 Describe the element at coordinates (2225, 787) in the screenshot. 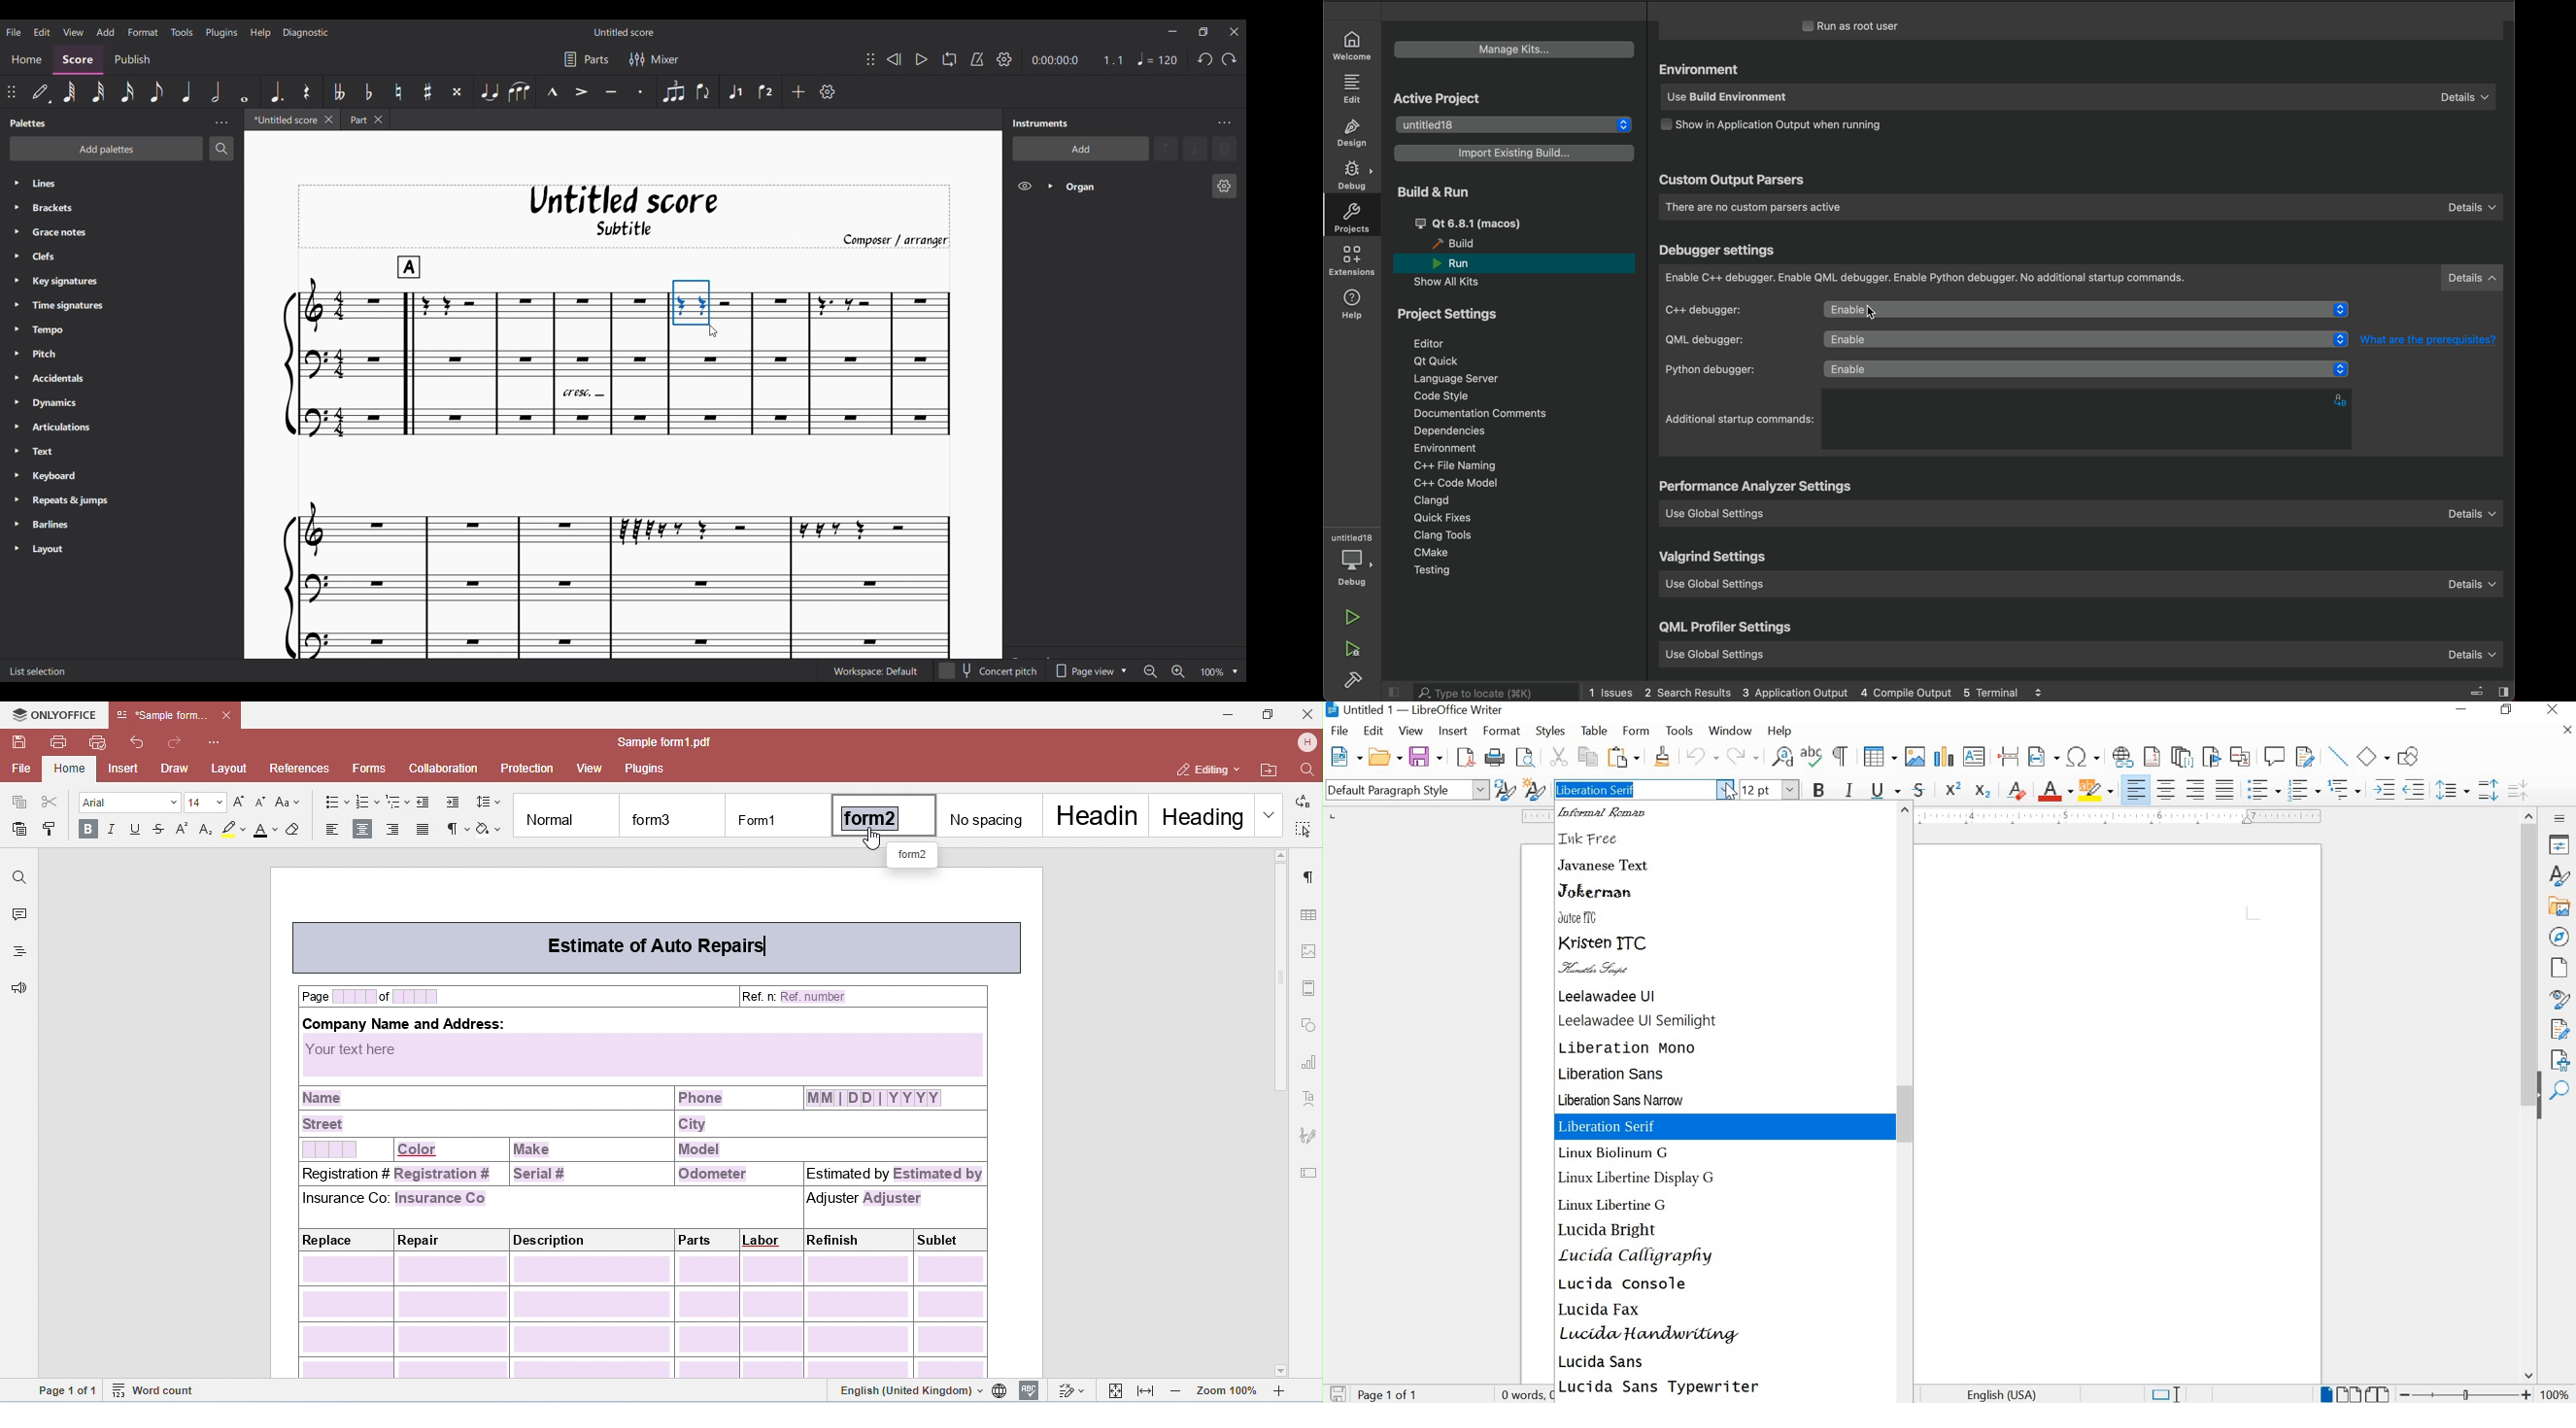

I see `JUSTIFIED` at that location.